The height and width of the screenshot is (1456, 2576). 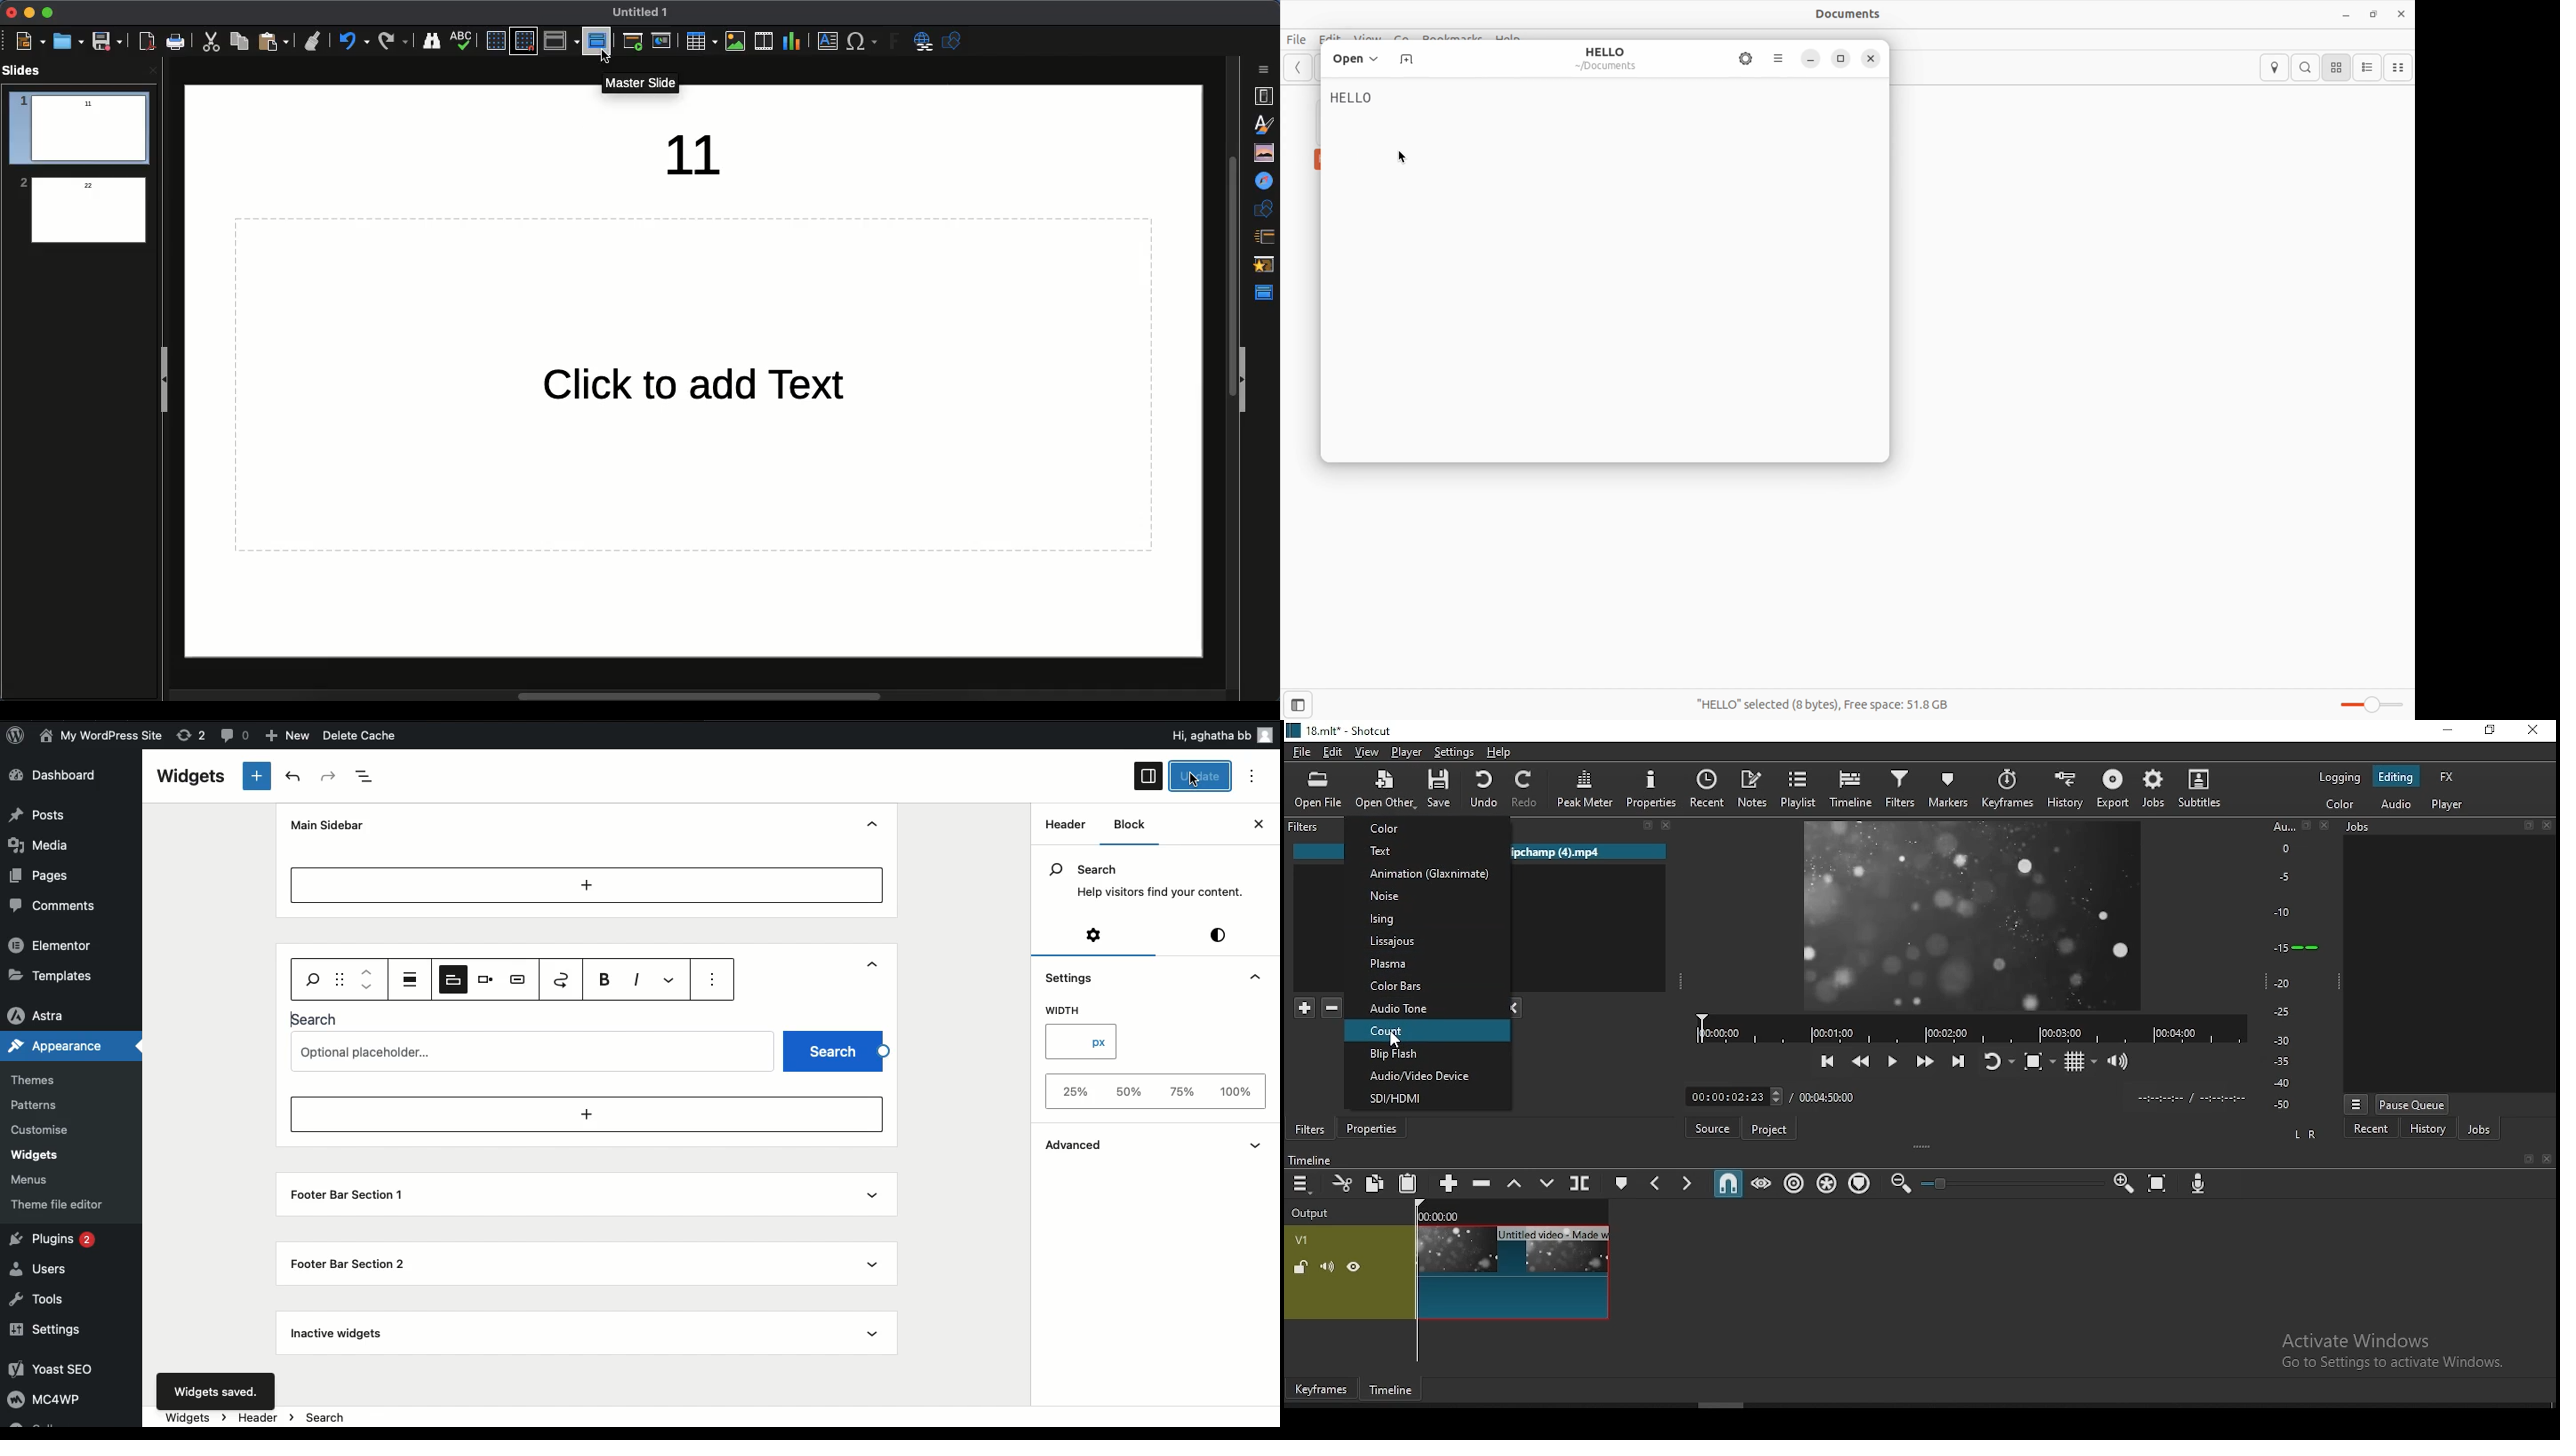 I want to click on Project, so click(x=1768, y=1126).